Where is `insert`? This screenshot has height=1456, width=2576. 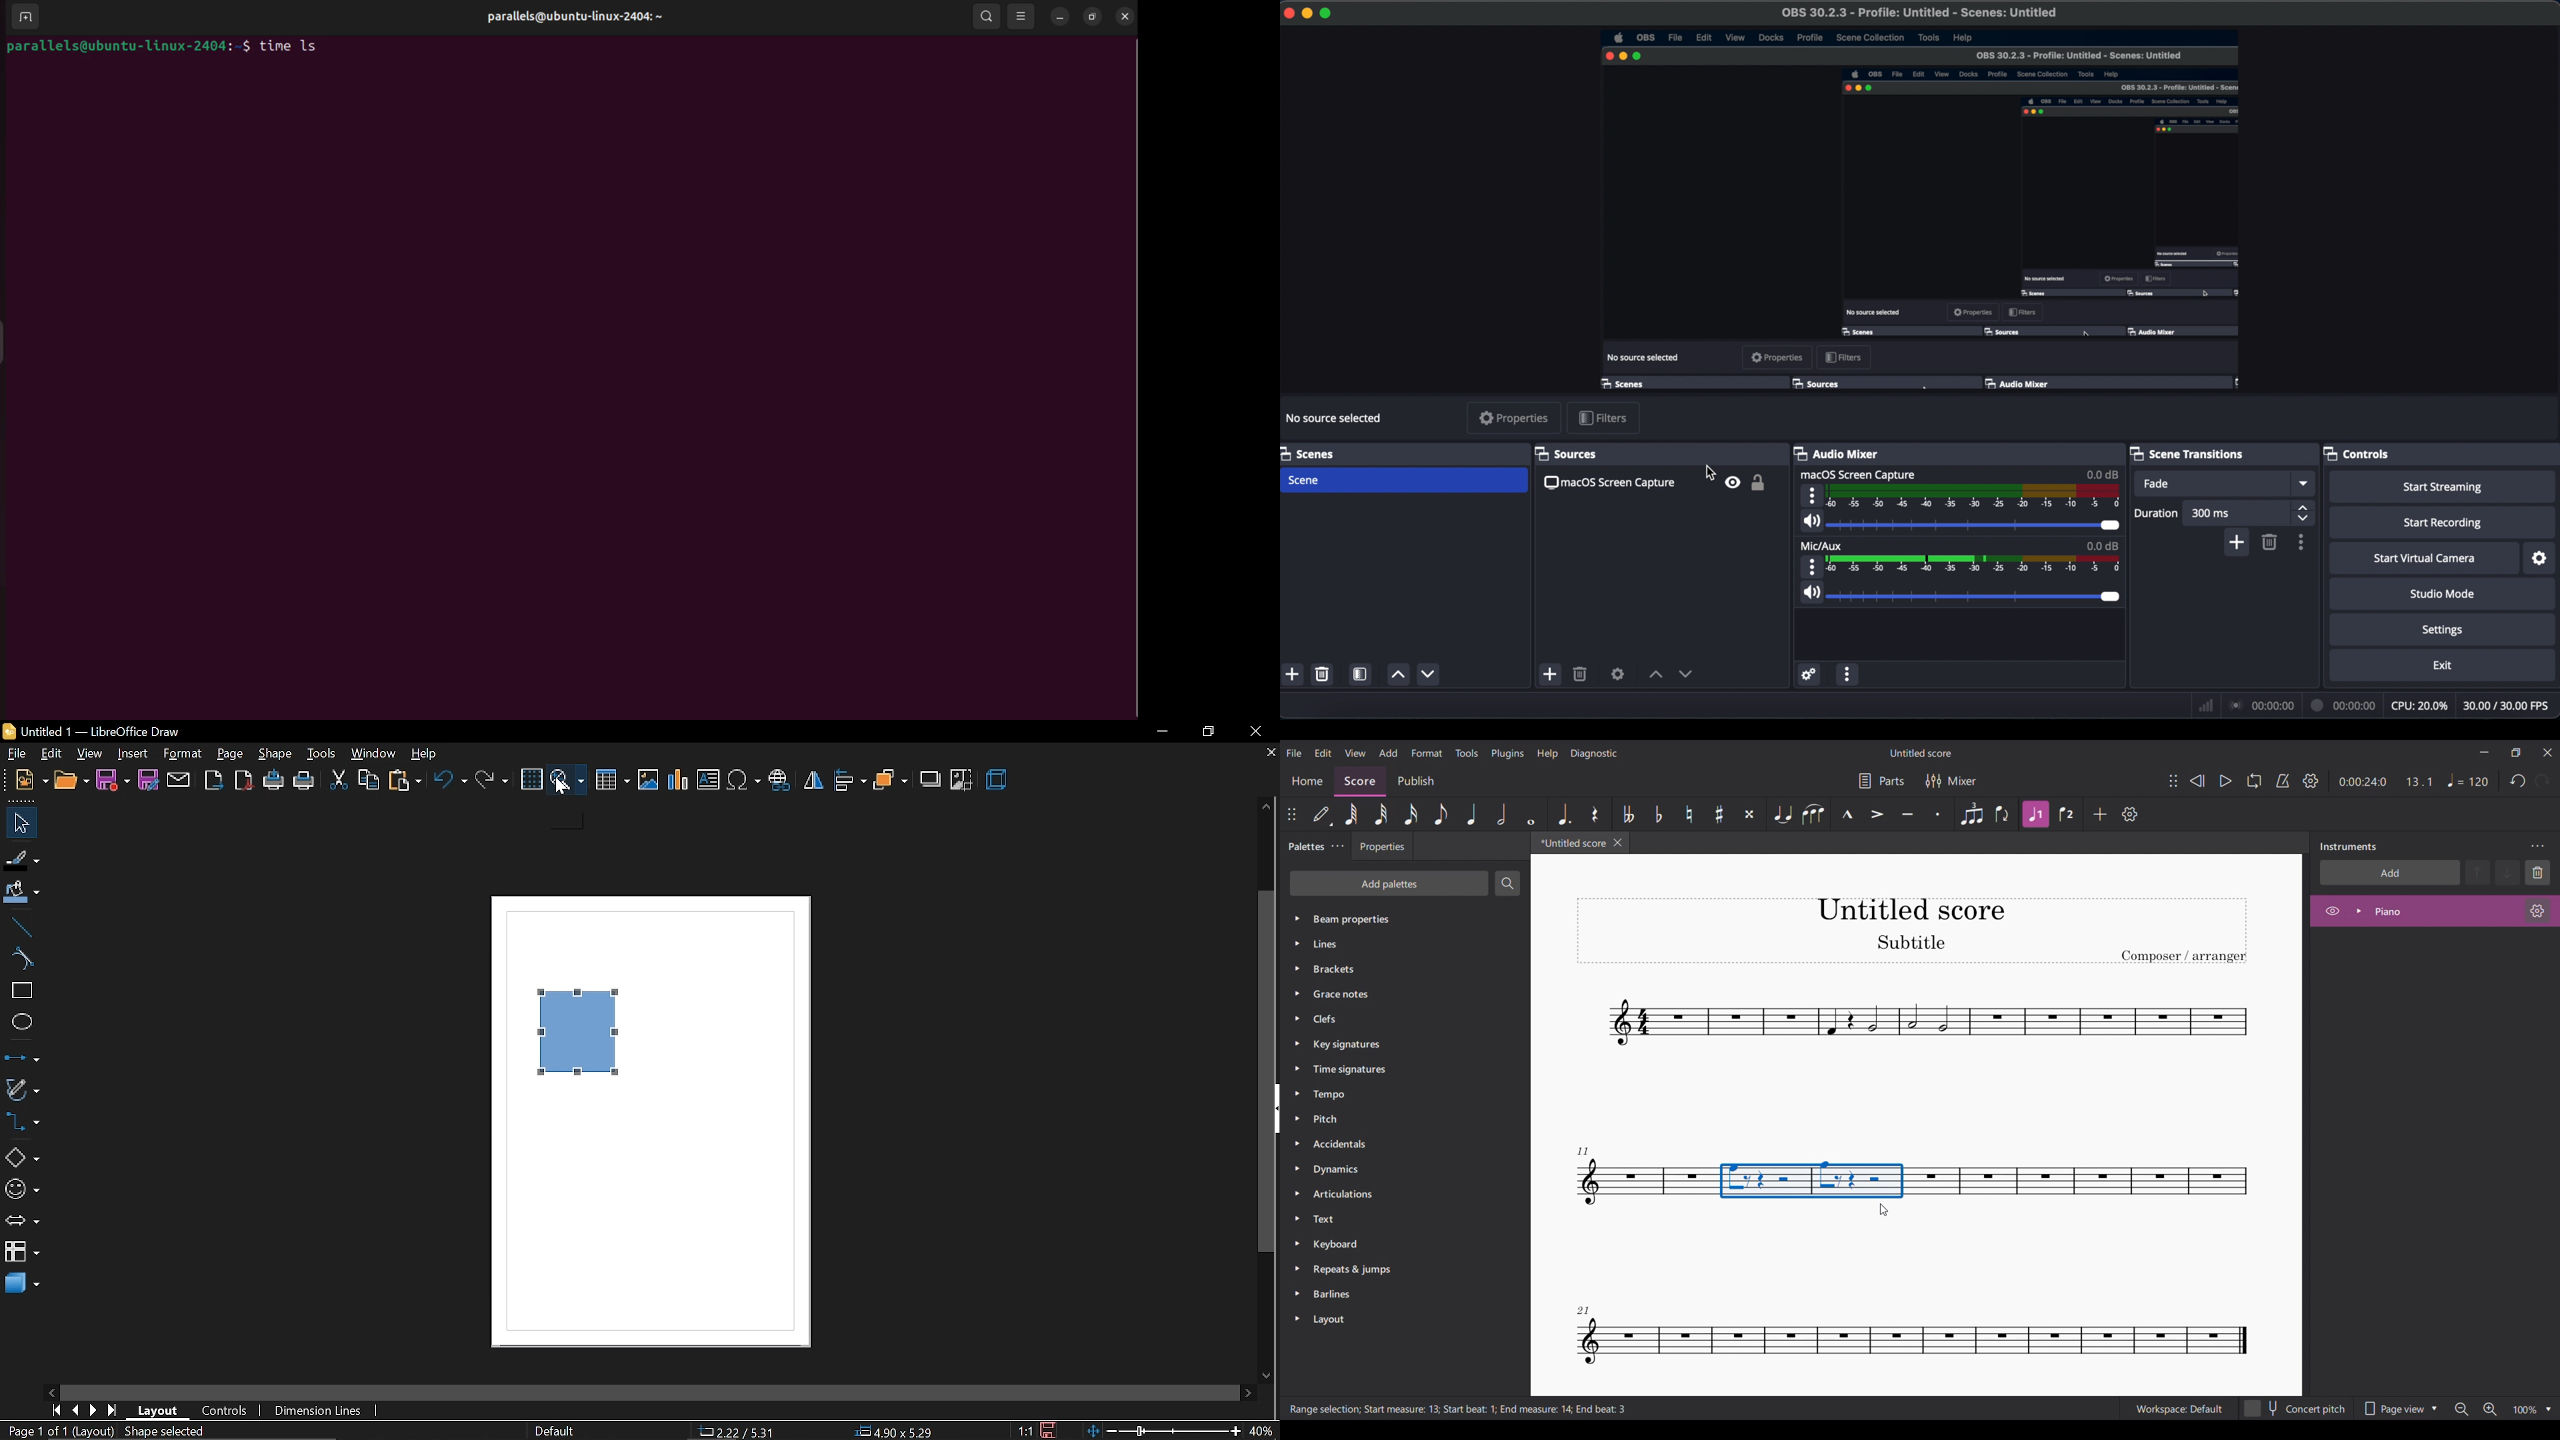 insert is located at coordinates (134, 753).